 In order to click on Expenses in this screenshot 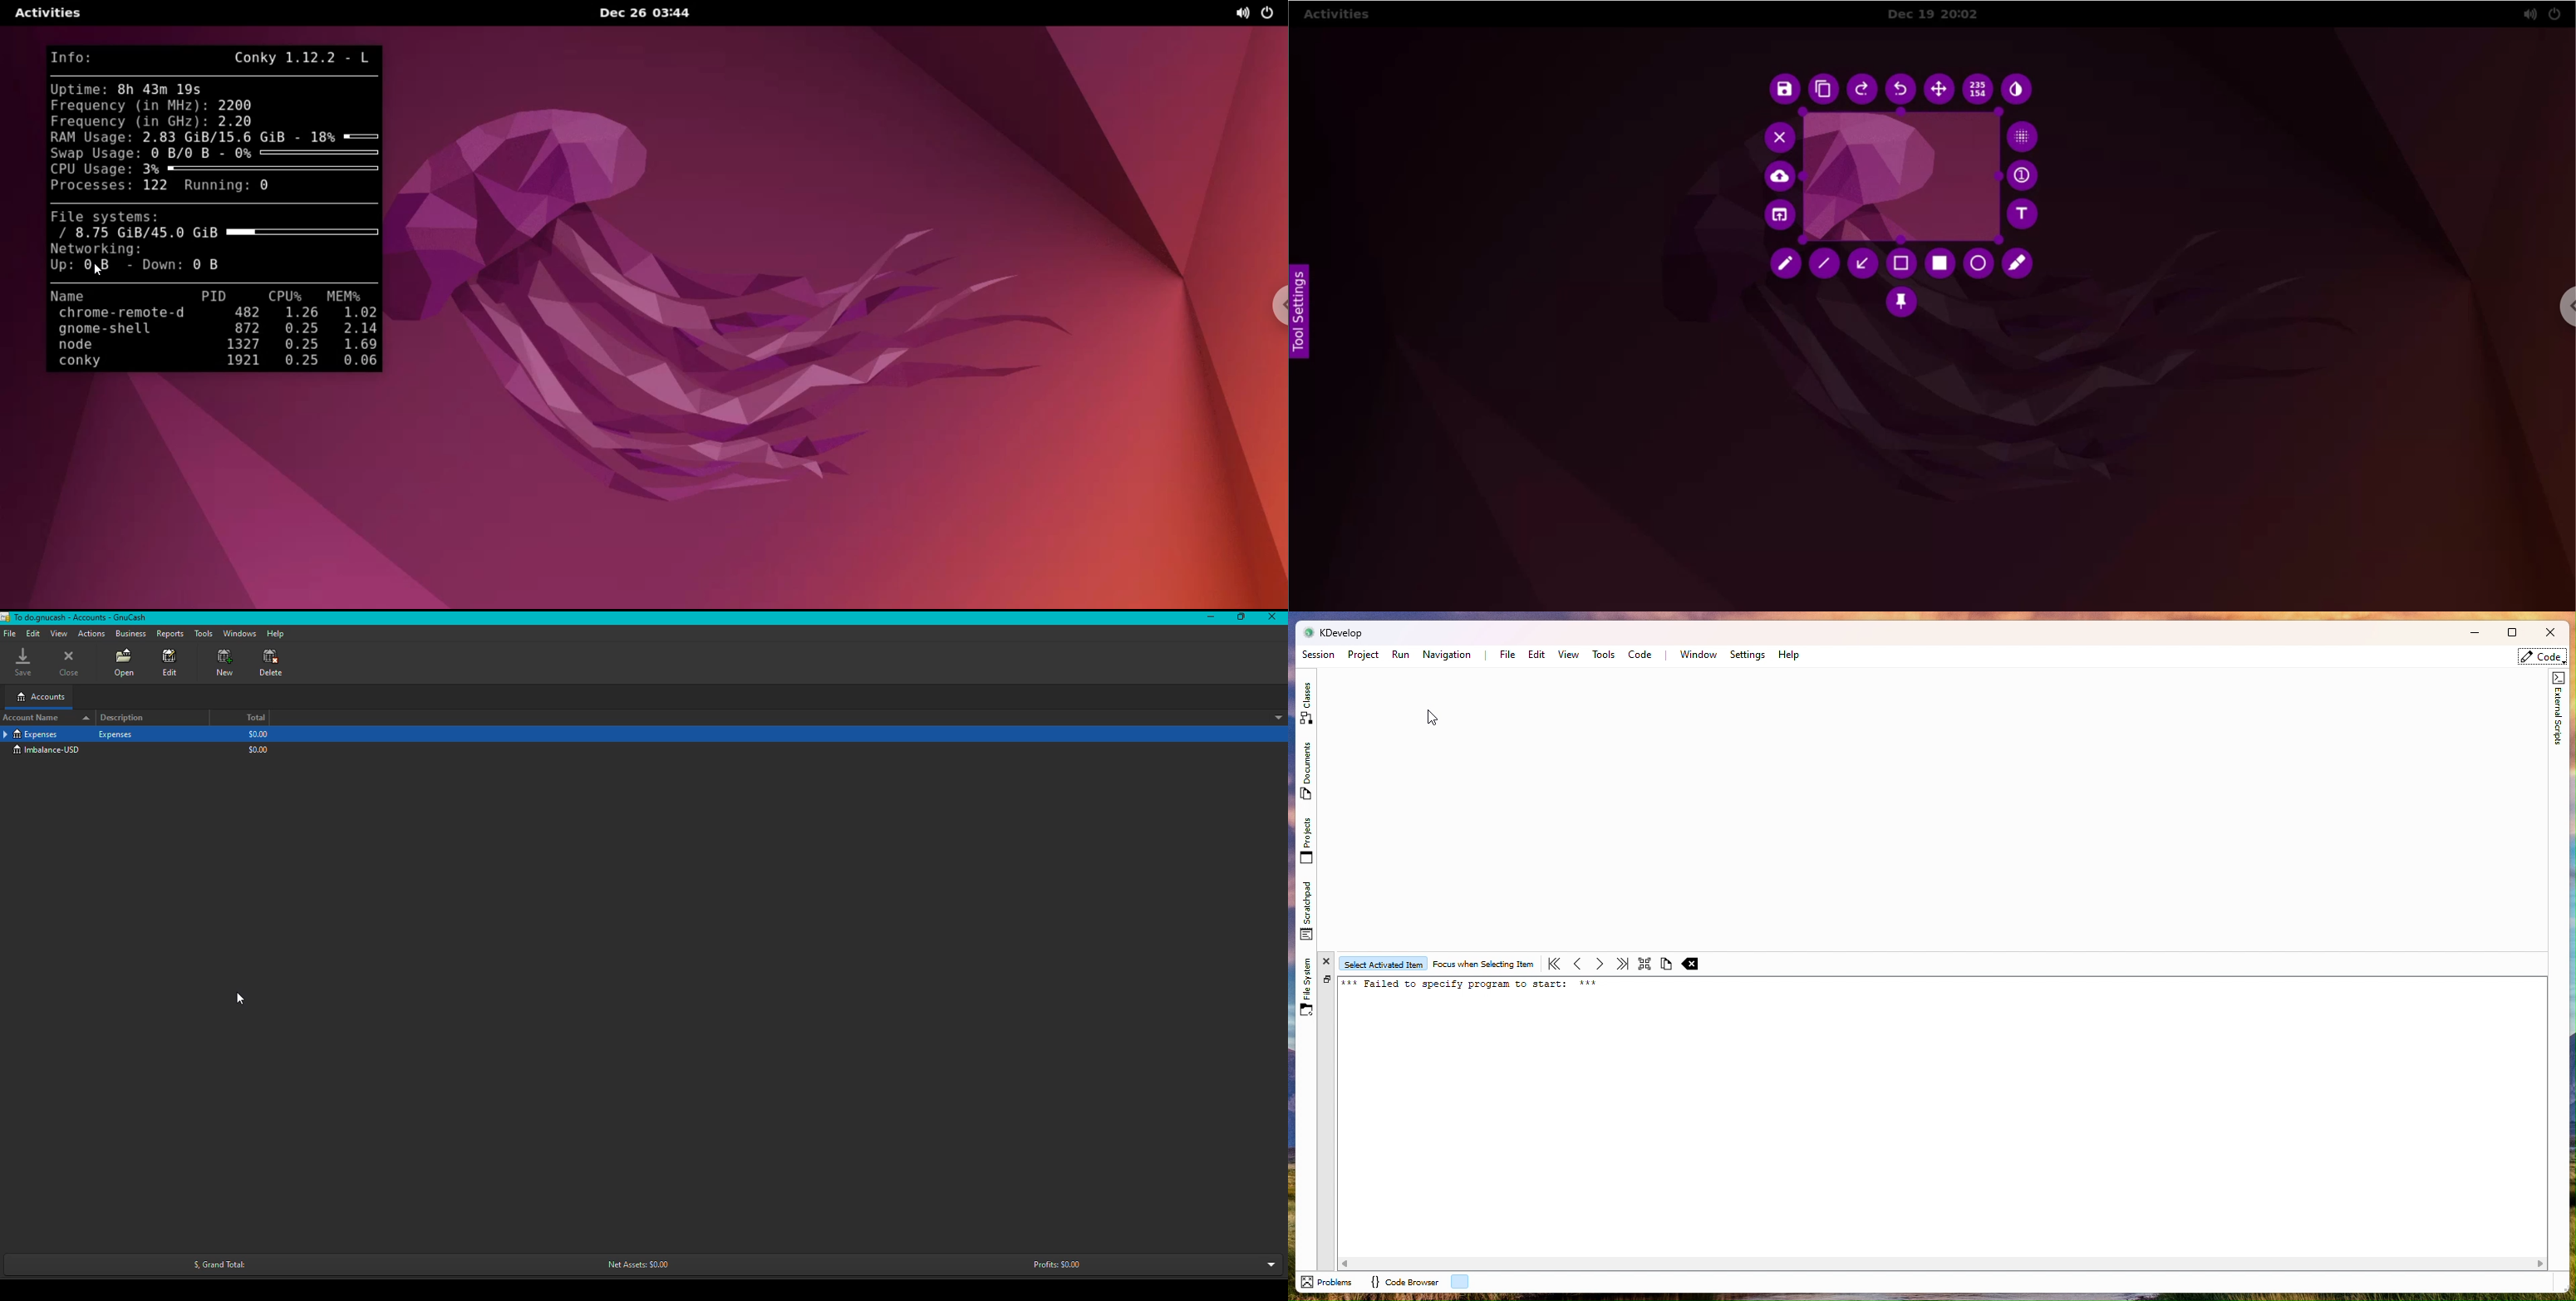, I will do `click(32, 734)`.